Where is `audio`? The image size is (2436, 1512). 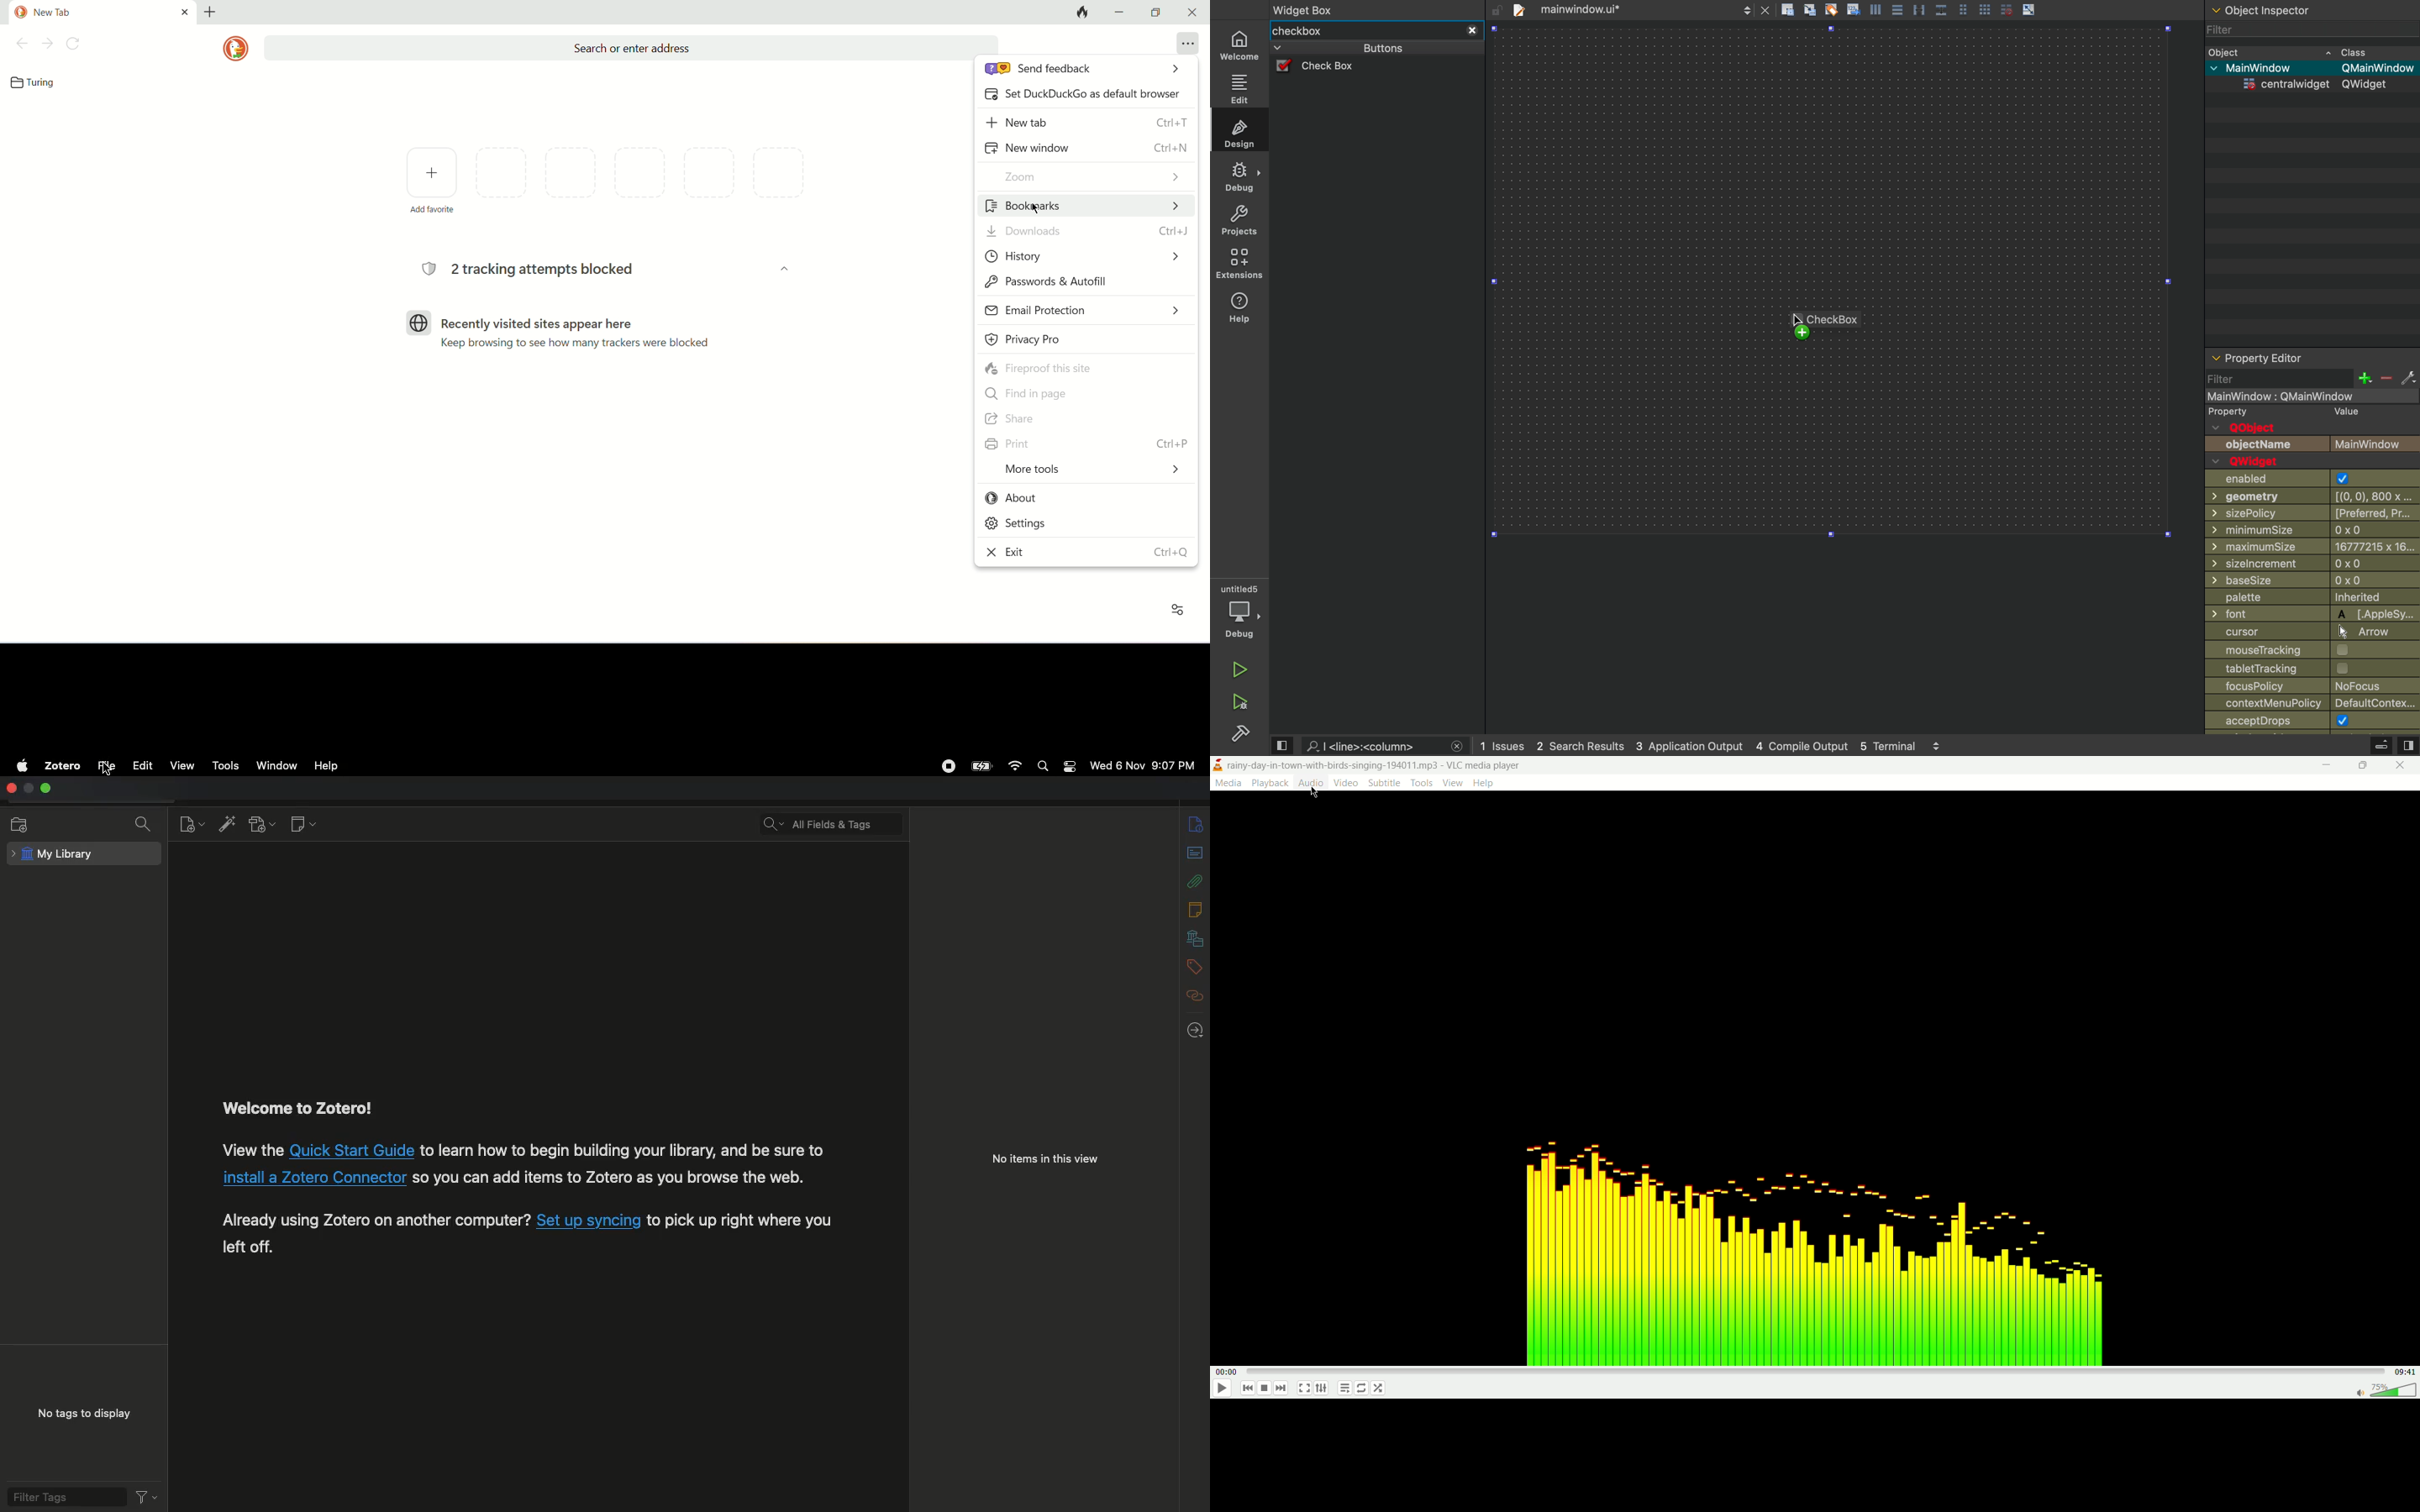
audio is located at coordinates (1310, 781).